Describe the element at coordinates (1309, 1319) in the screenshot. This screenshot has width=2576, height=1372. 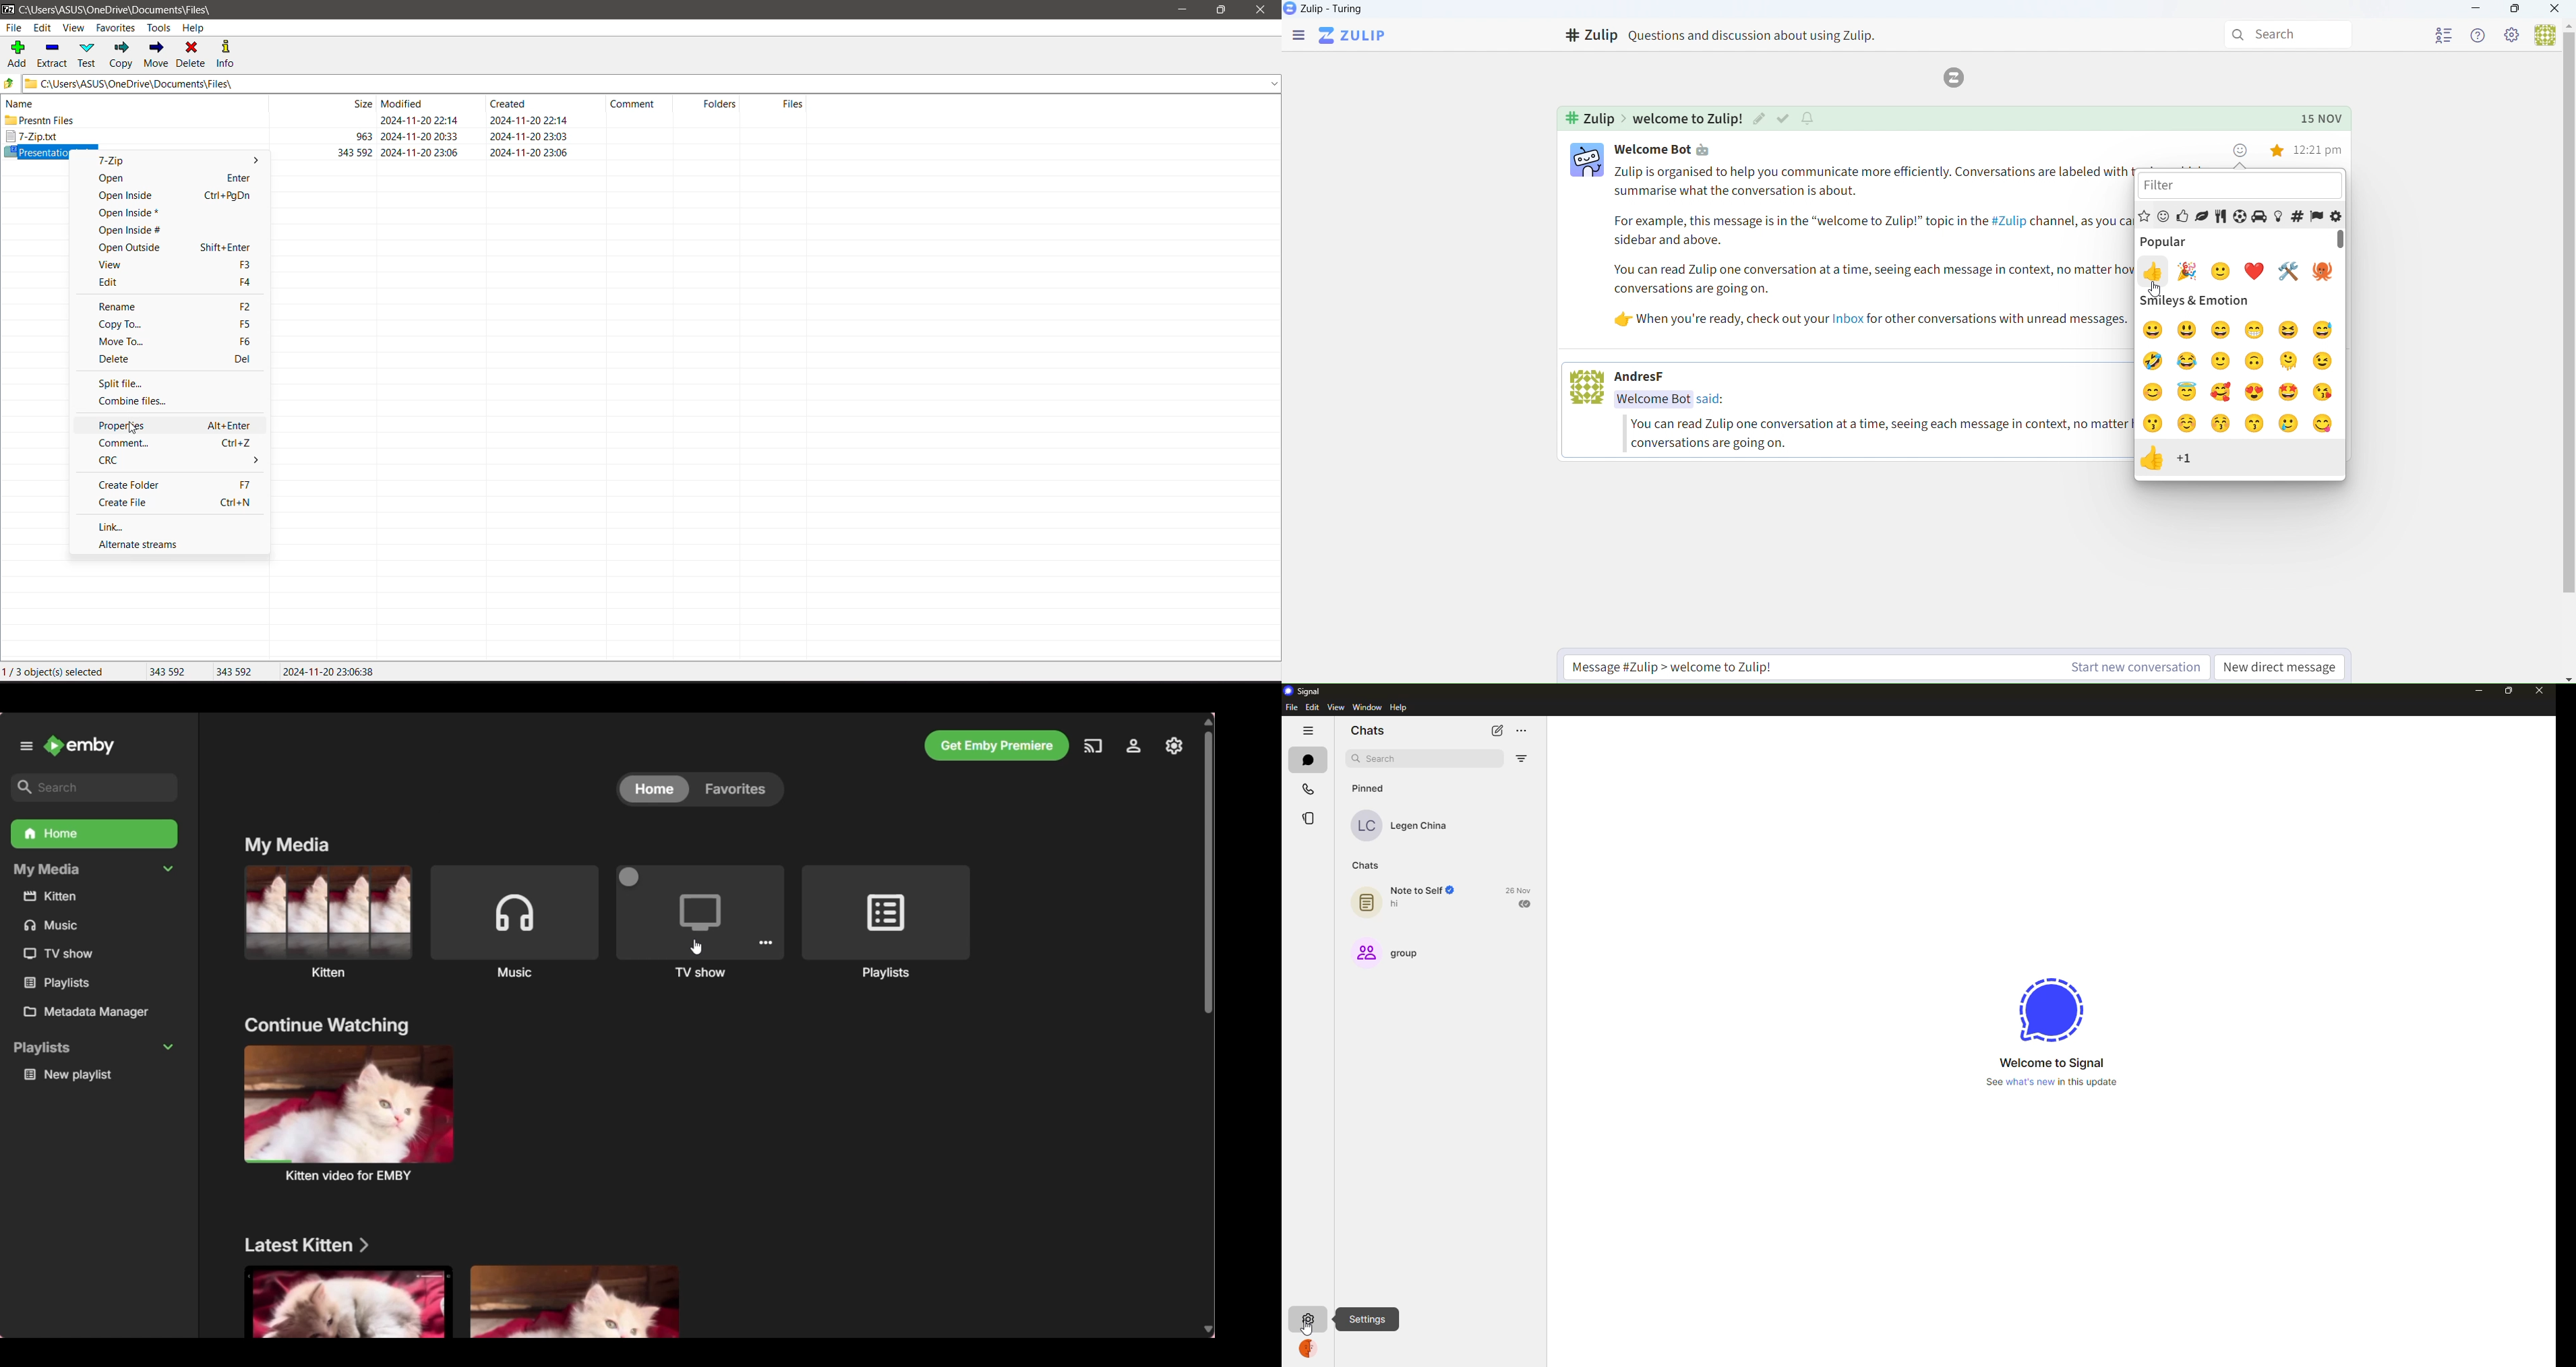
I see `settings` at that location.